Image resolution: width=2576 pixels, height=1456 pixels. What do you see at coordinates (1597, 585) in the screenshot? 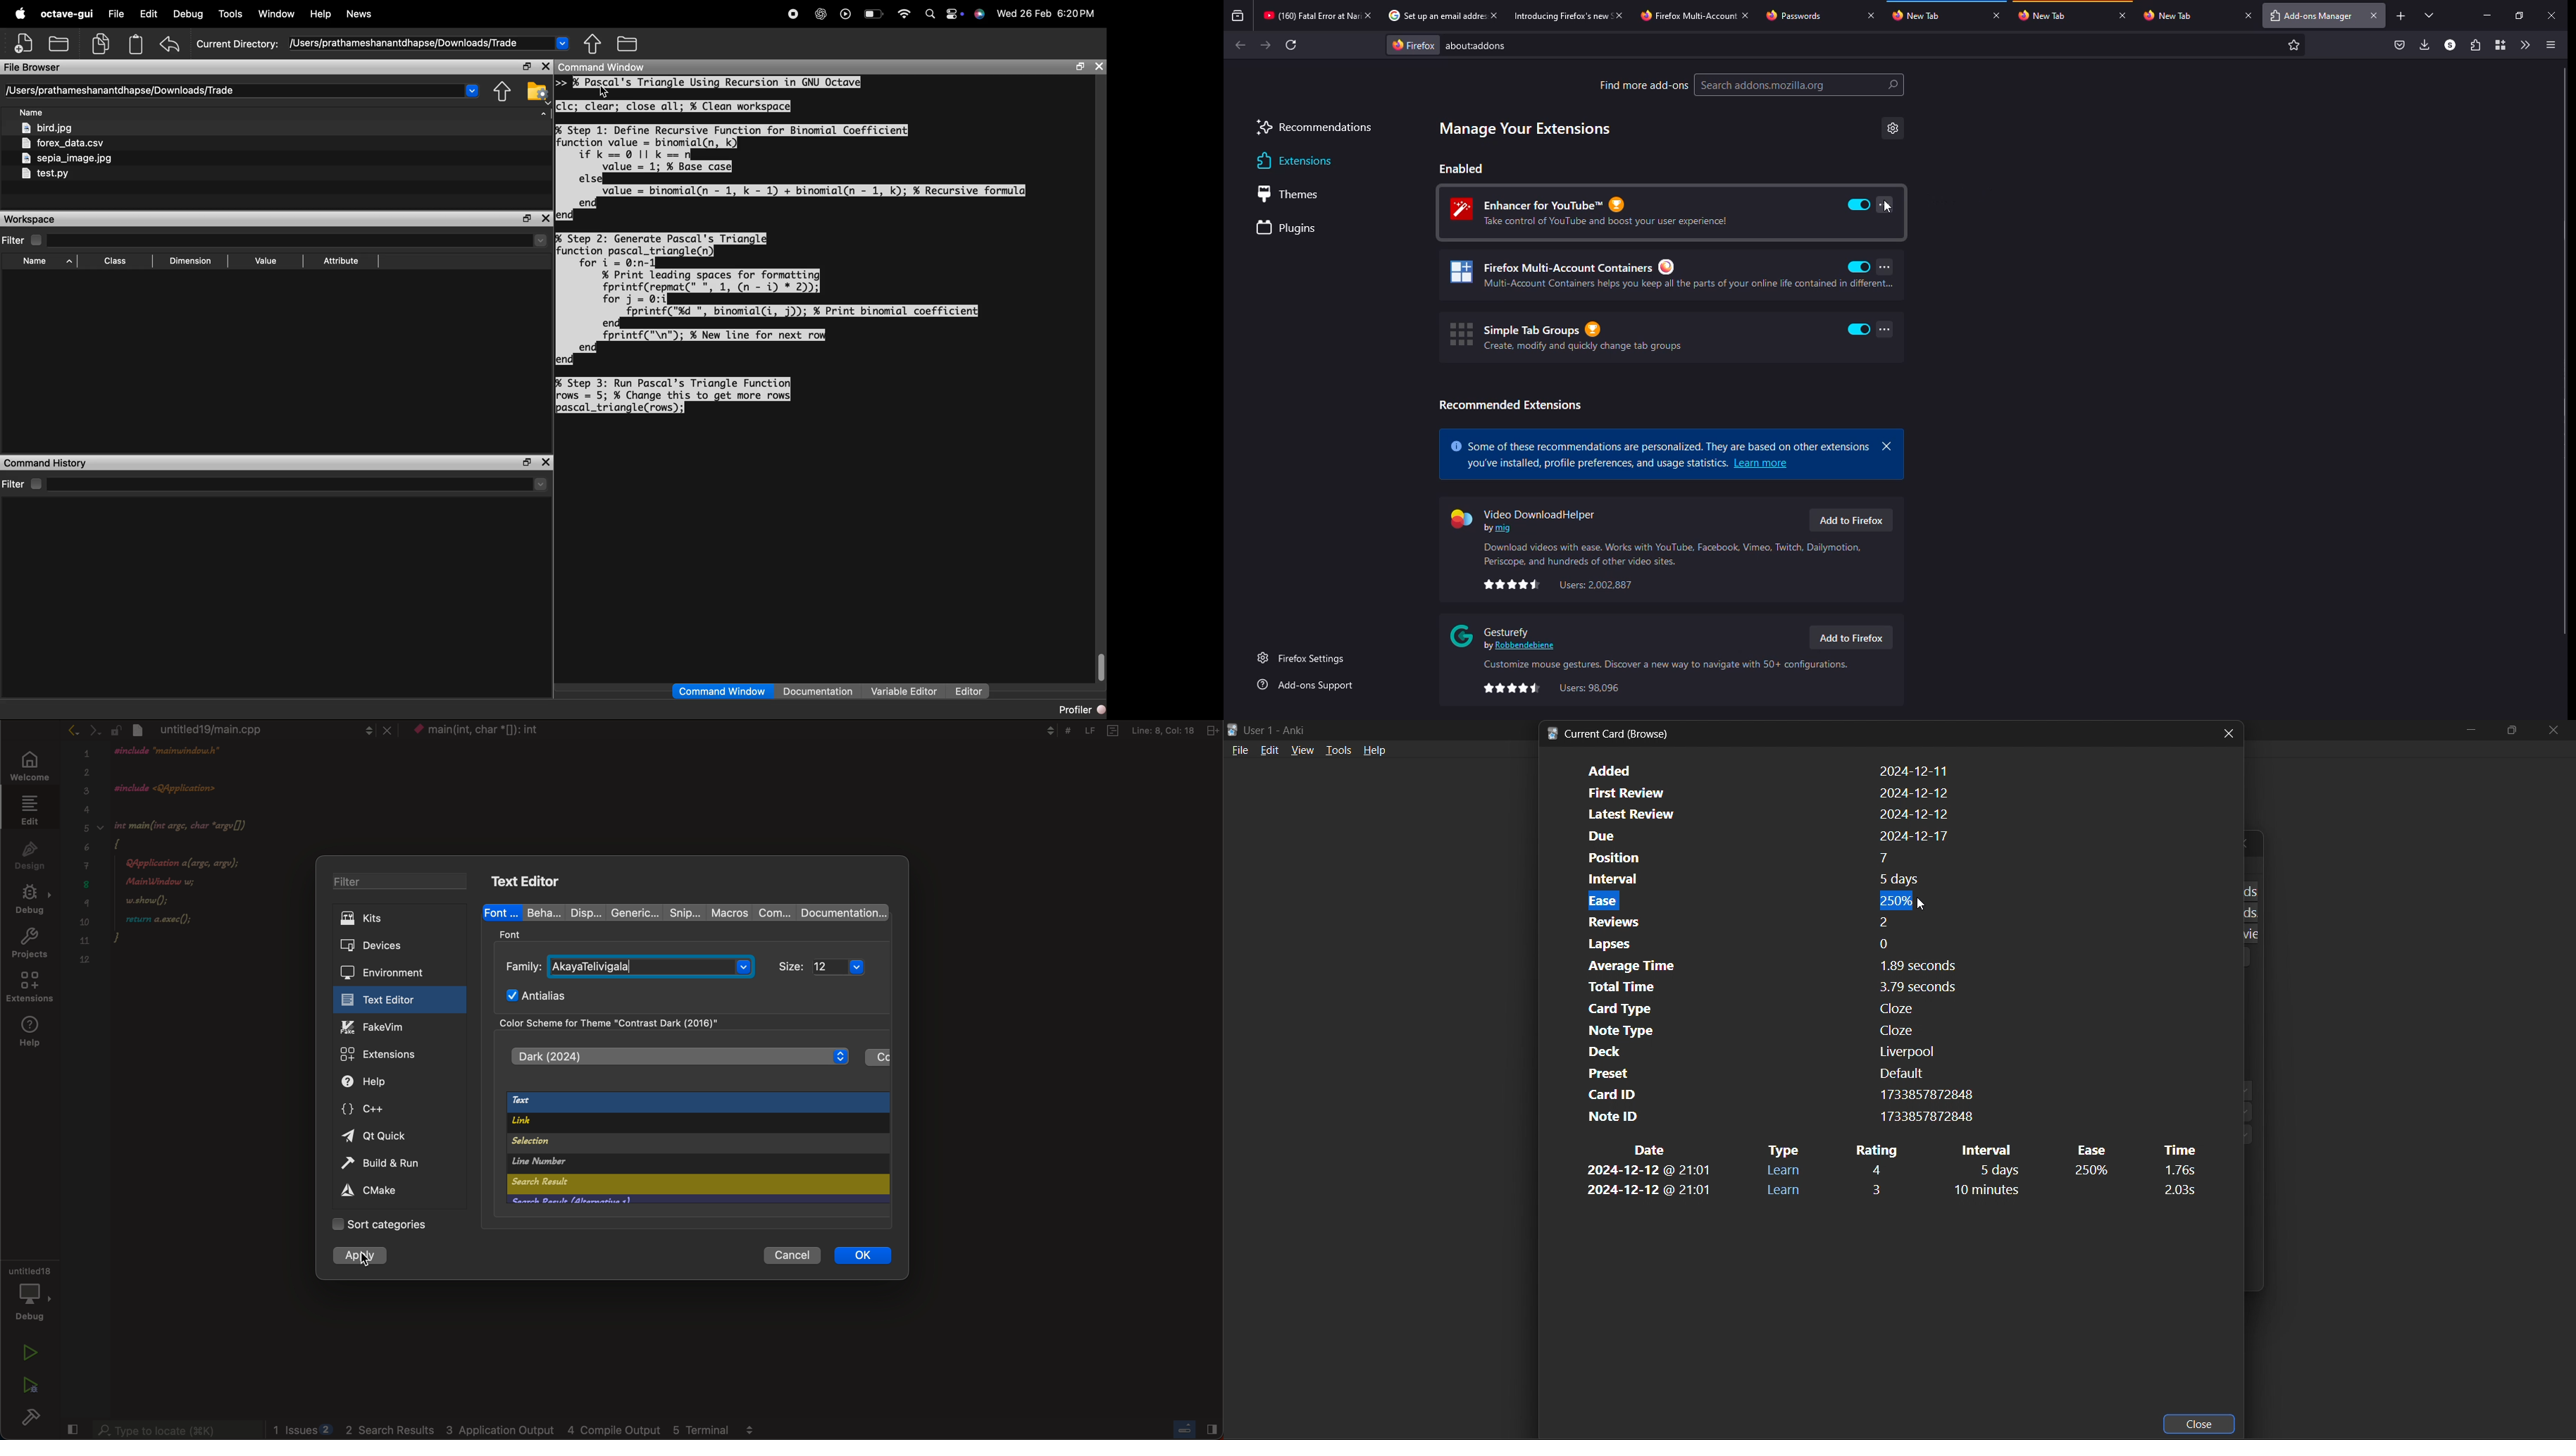
I see `Users` at bounding box center [1597, 585].